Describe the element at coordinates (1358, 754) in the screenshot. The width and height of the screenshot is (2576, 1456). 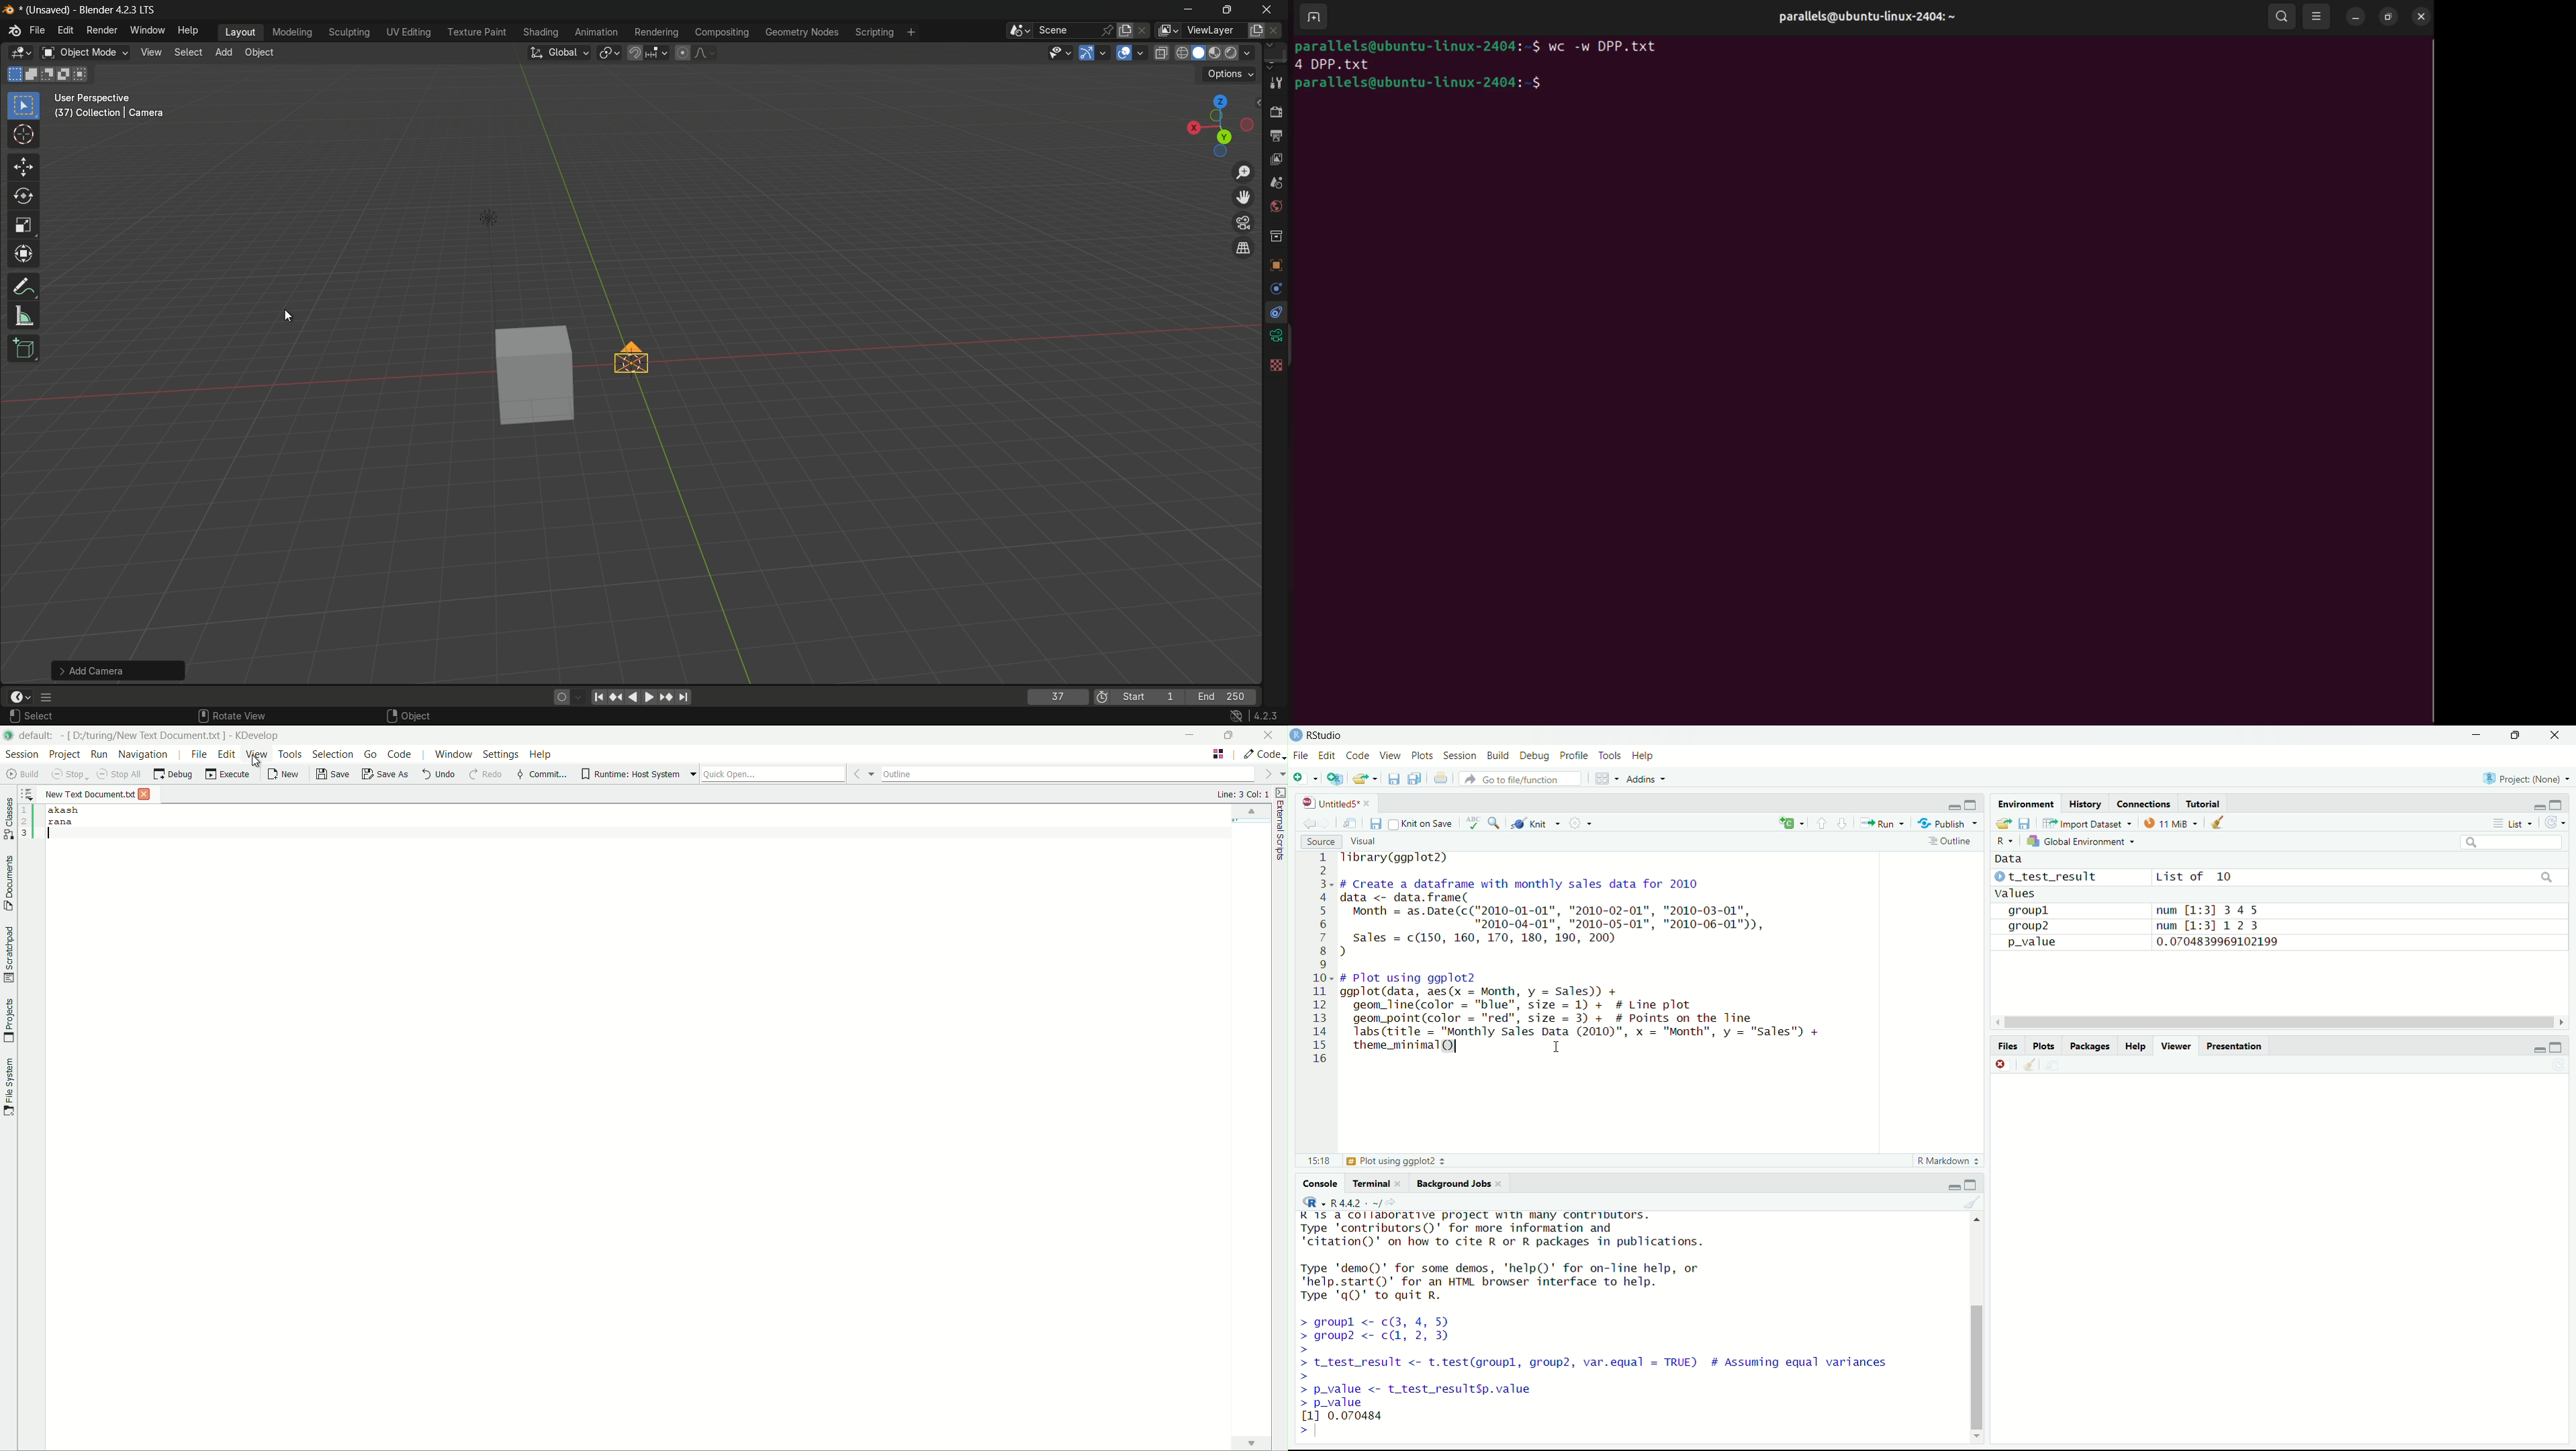
I see `Code` at that location.